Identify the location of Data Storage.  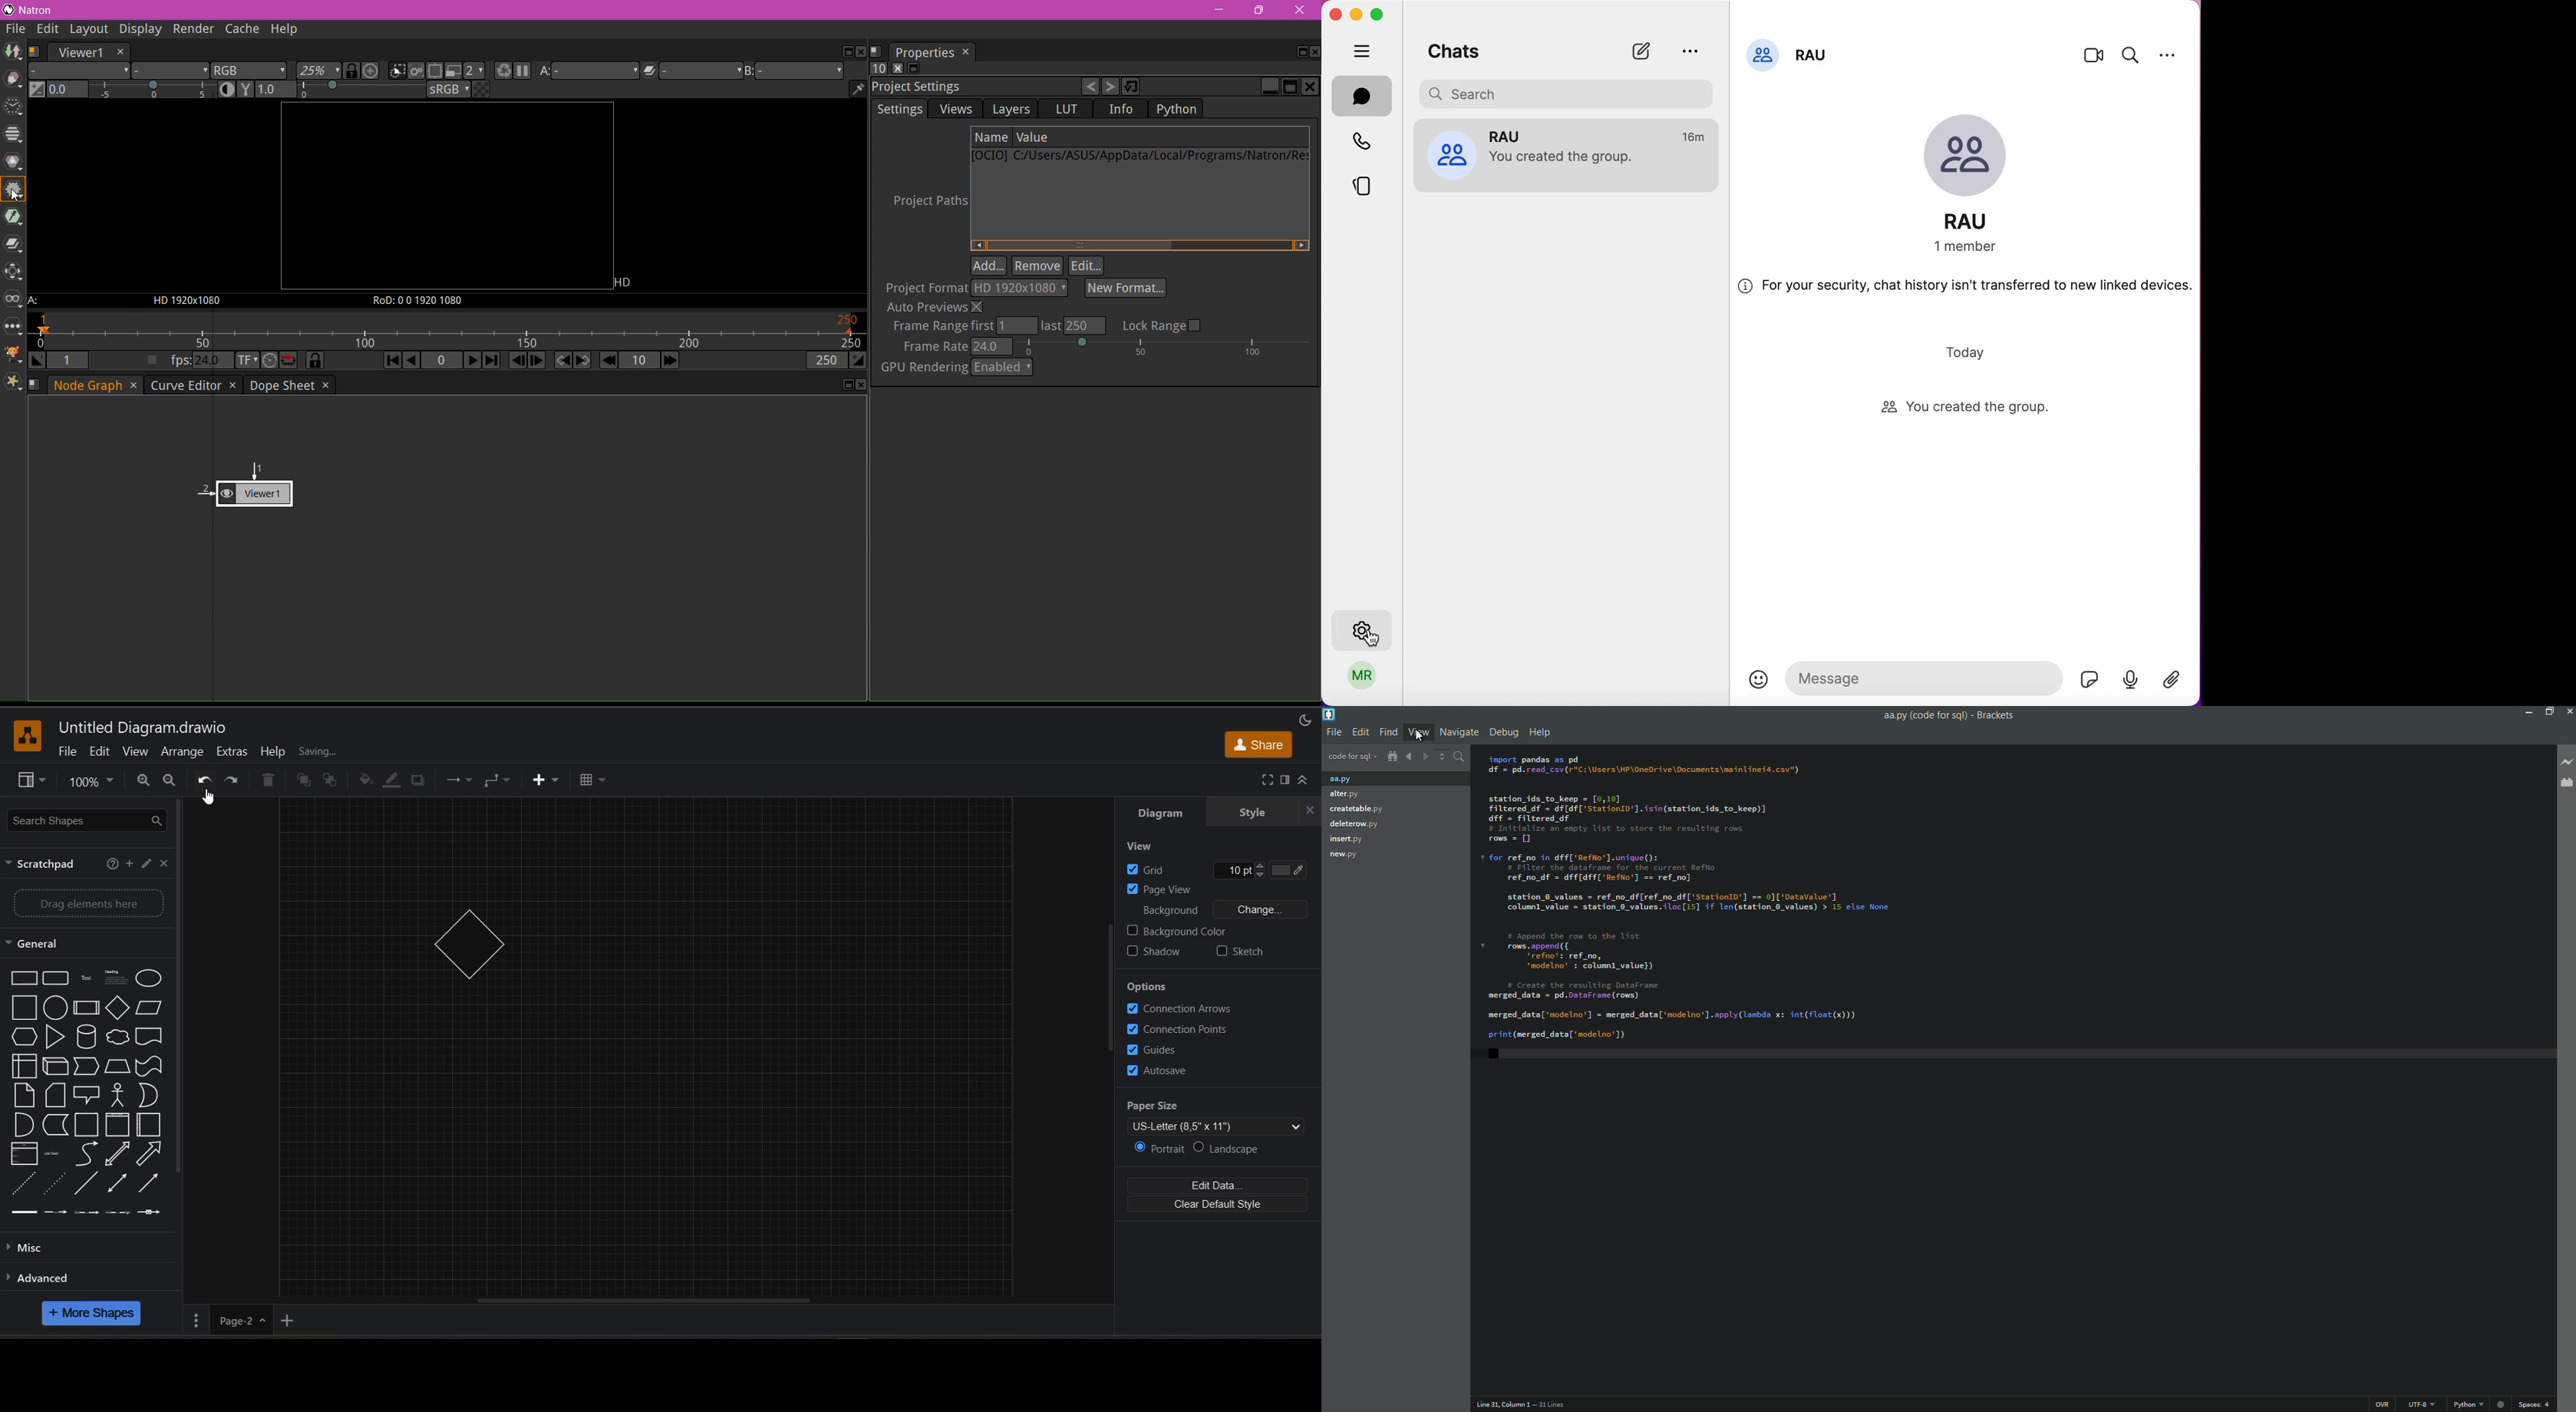
(54, 1125).